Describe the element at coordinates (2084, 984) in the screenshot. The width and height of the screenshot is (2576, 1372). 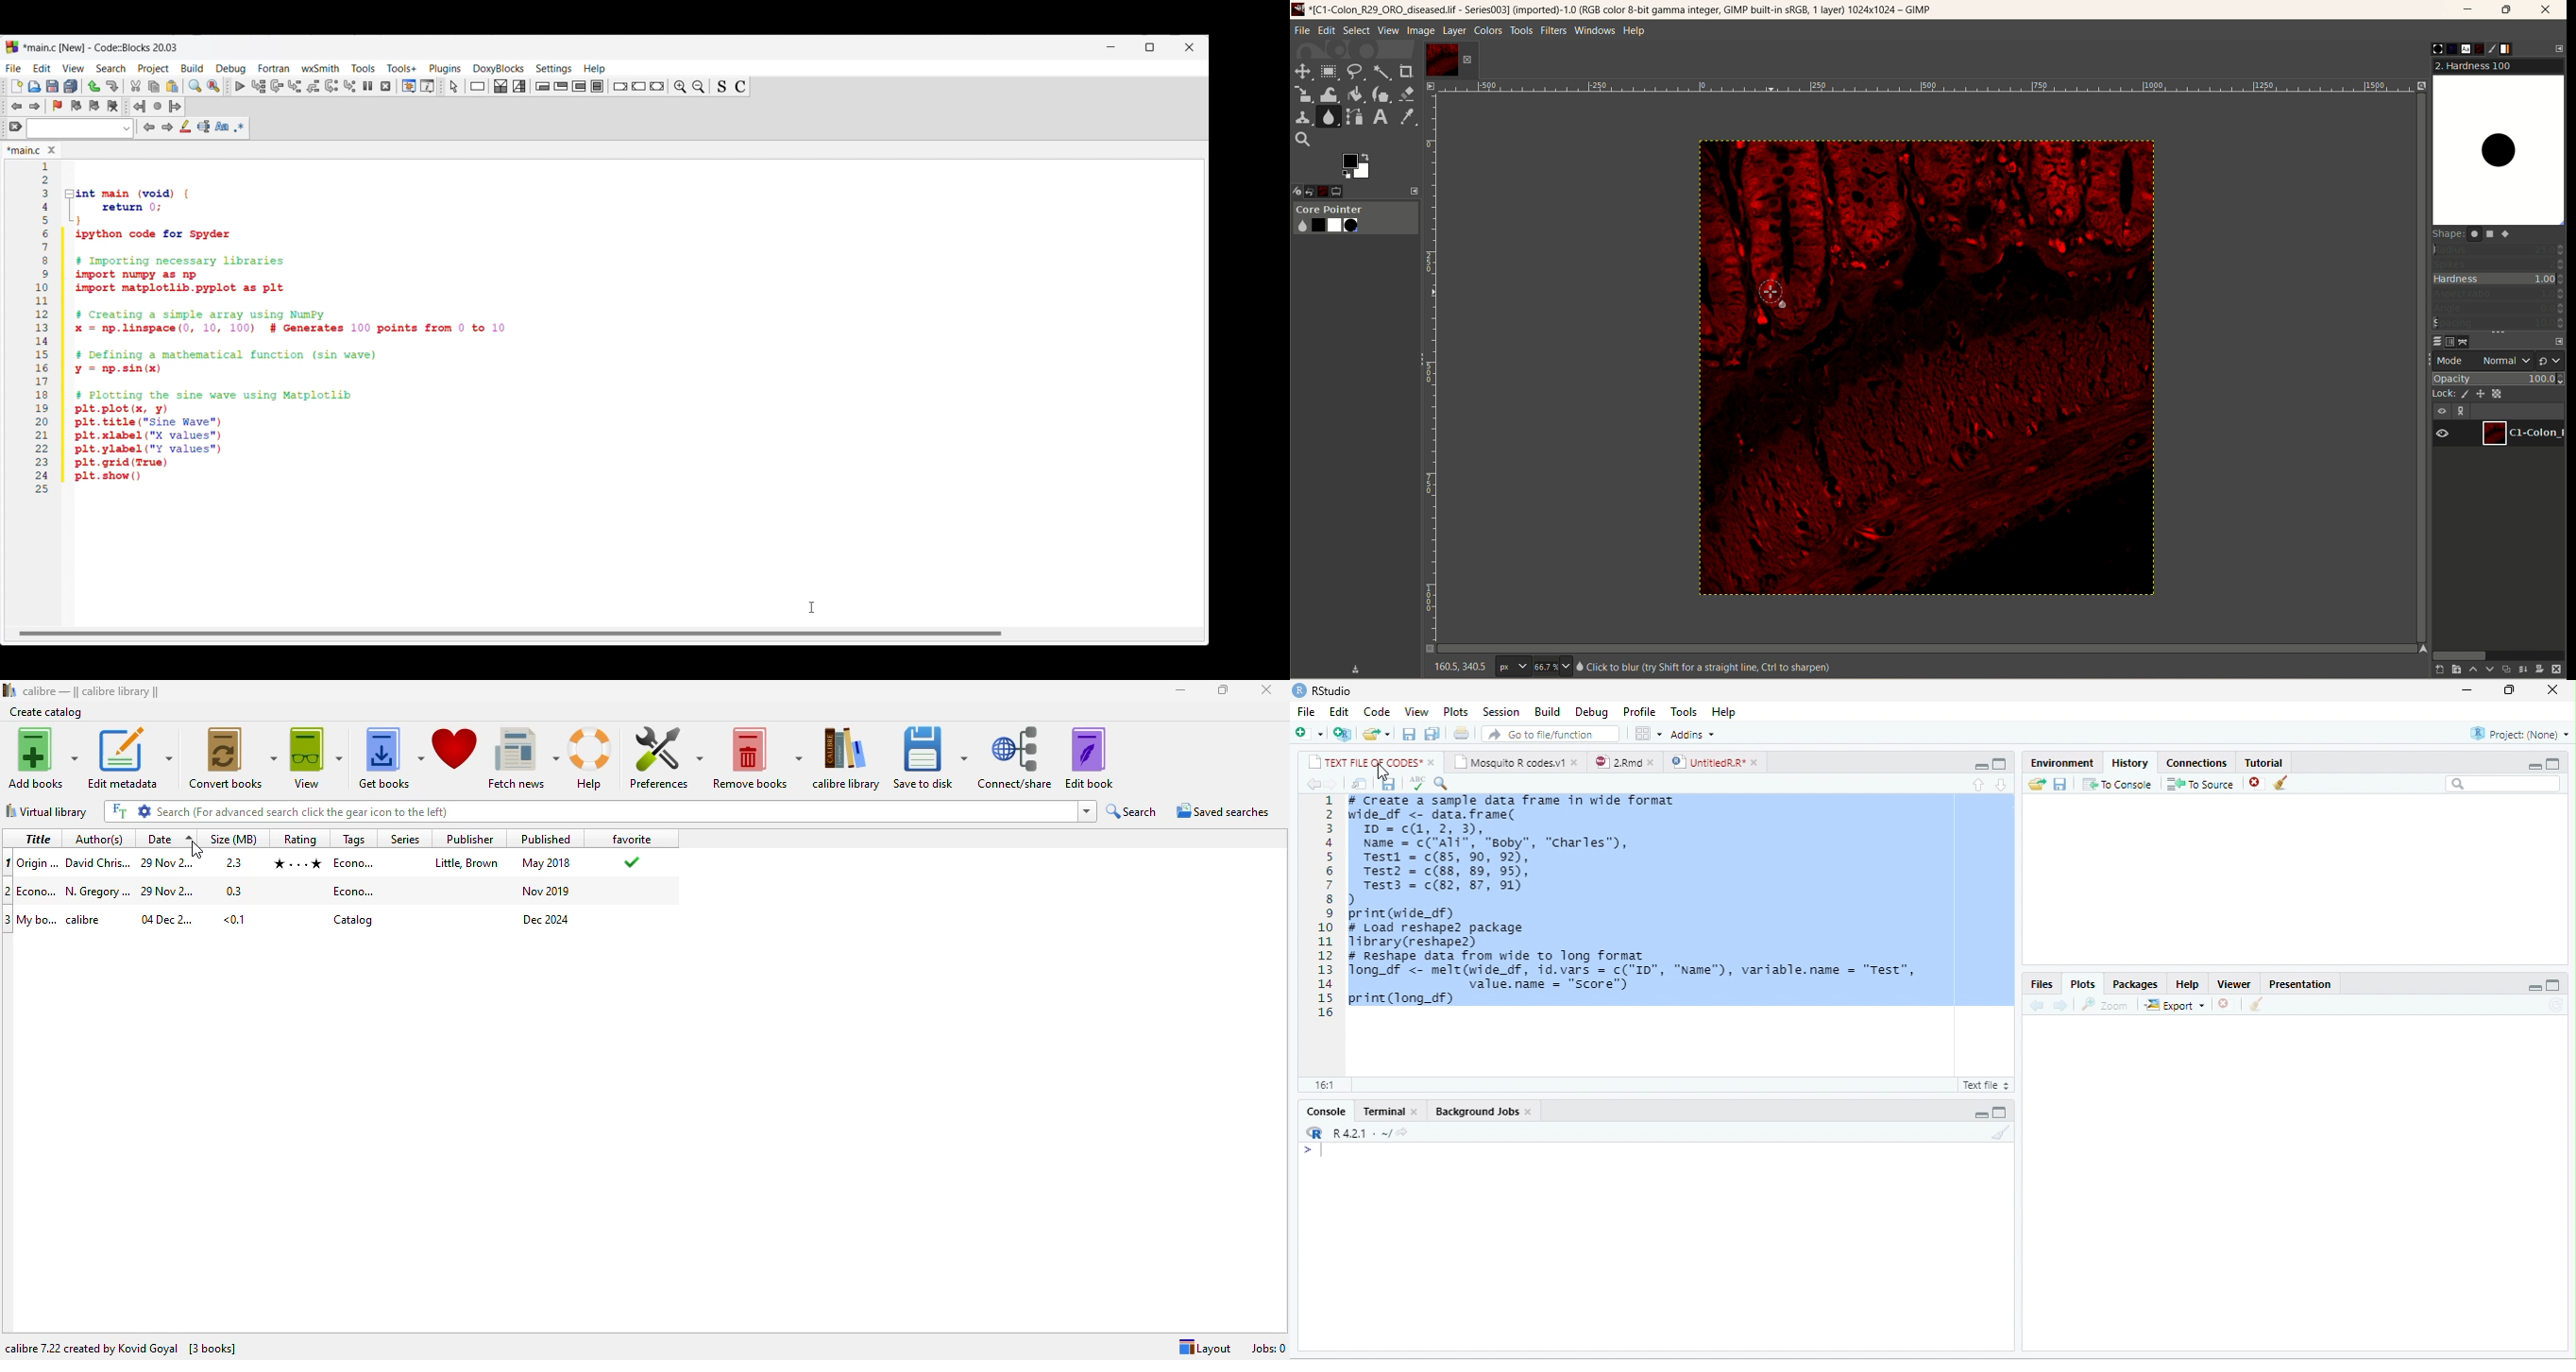
I see `Plots` at that location.